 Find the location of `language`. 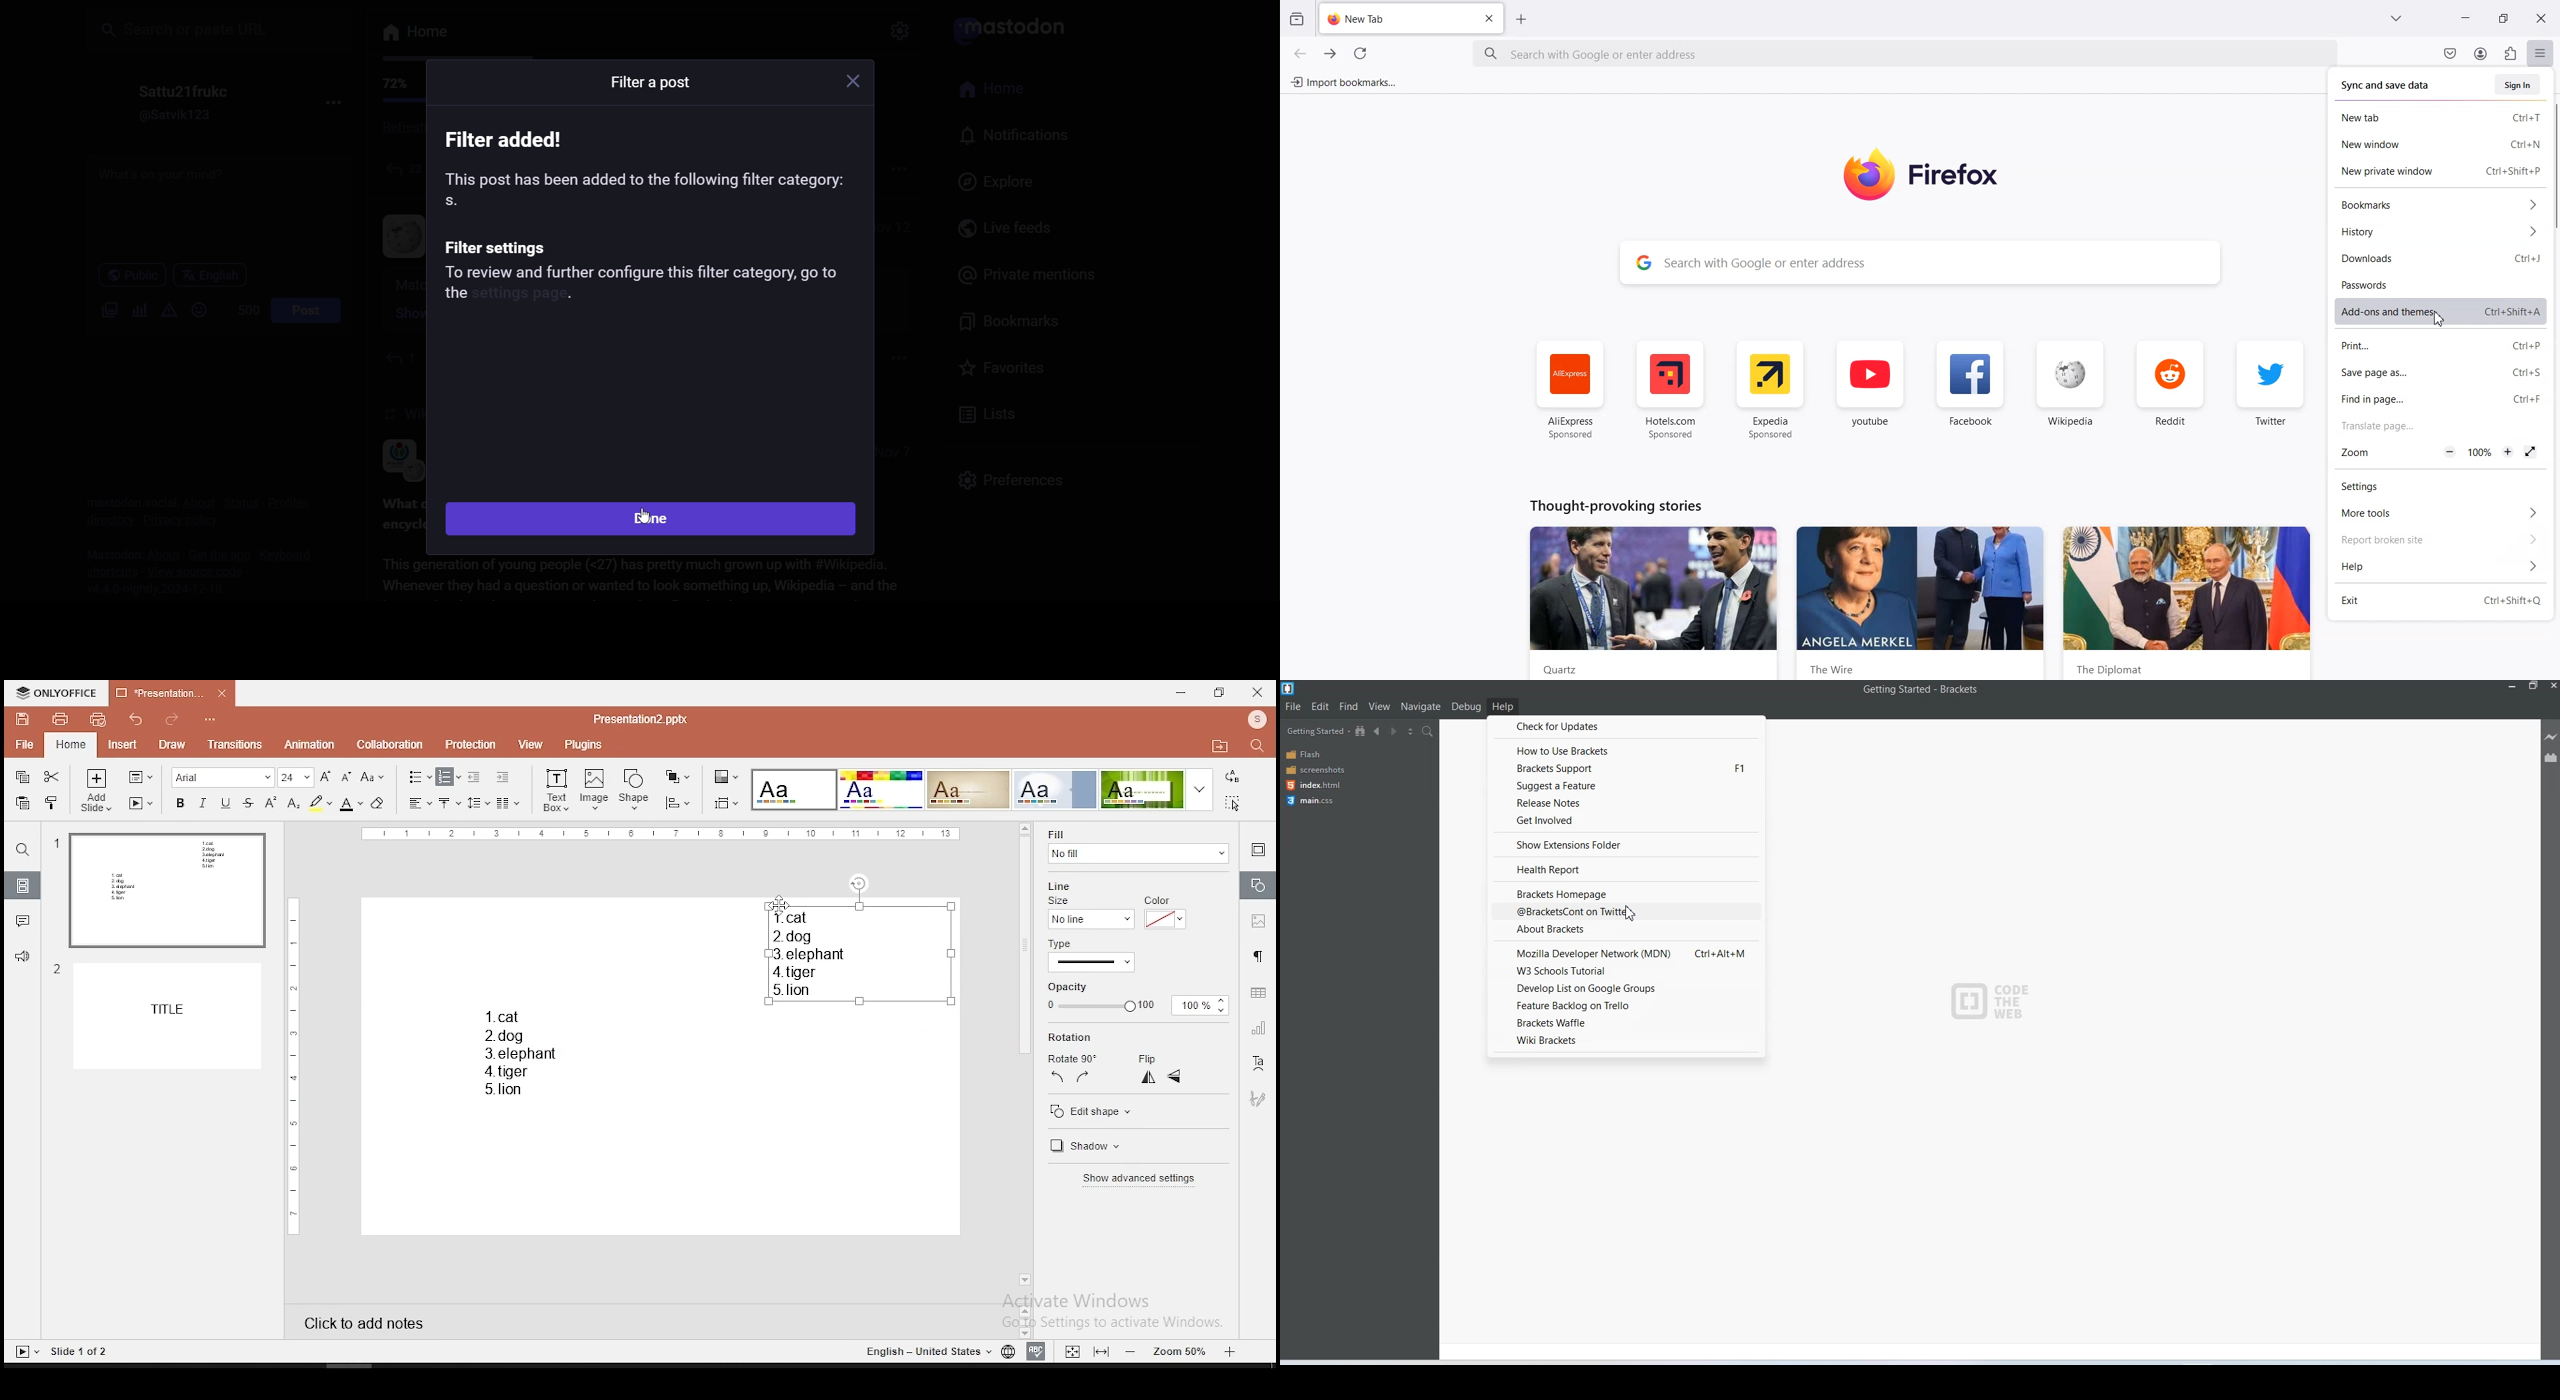

language is located at coordinates (1006, 1350).